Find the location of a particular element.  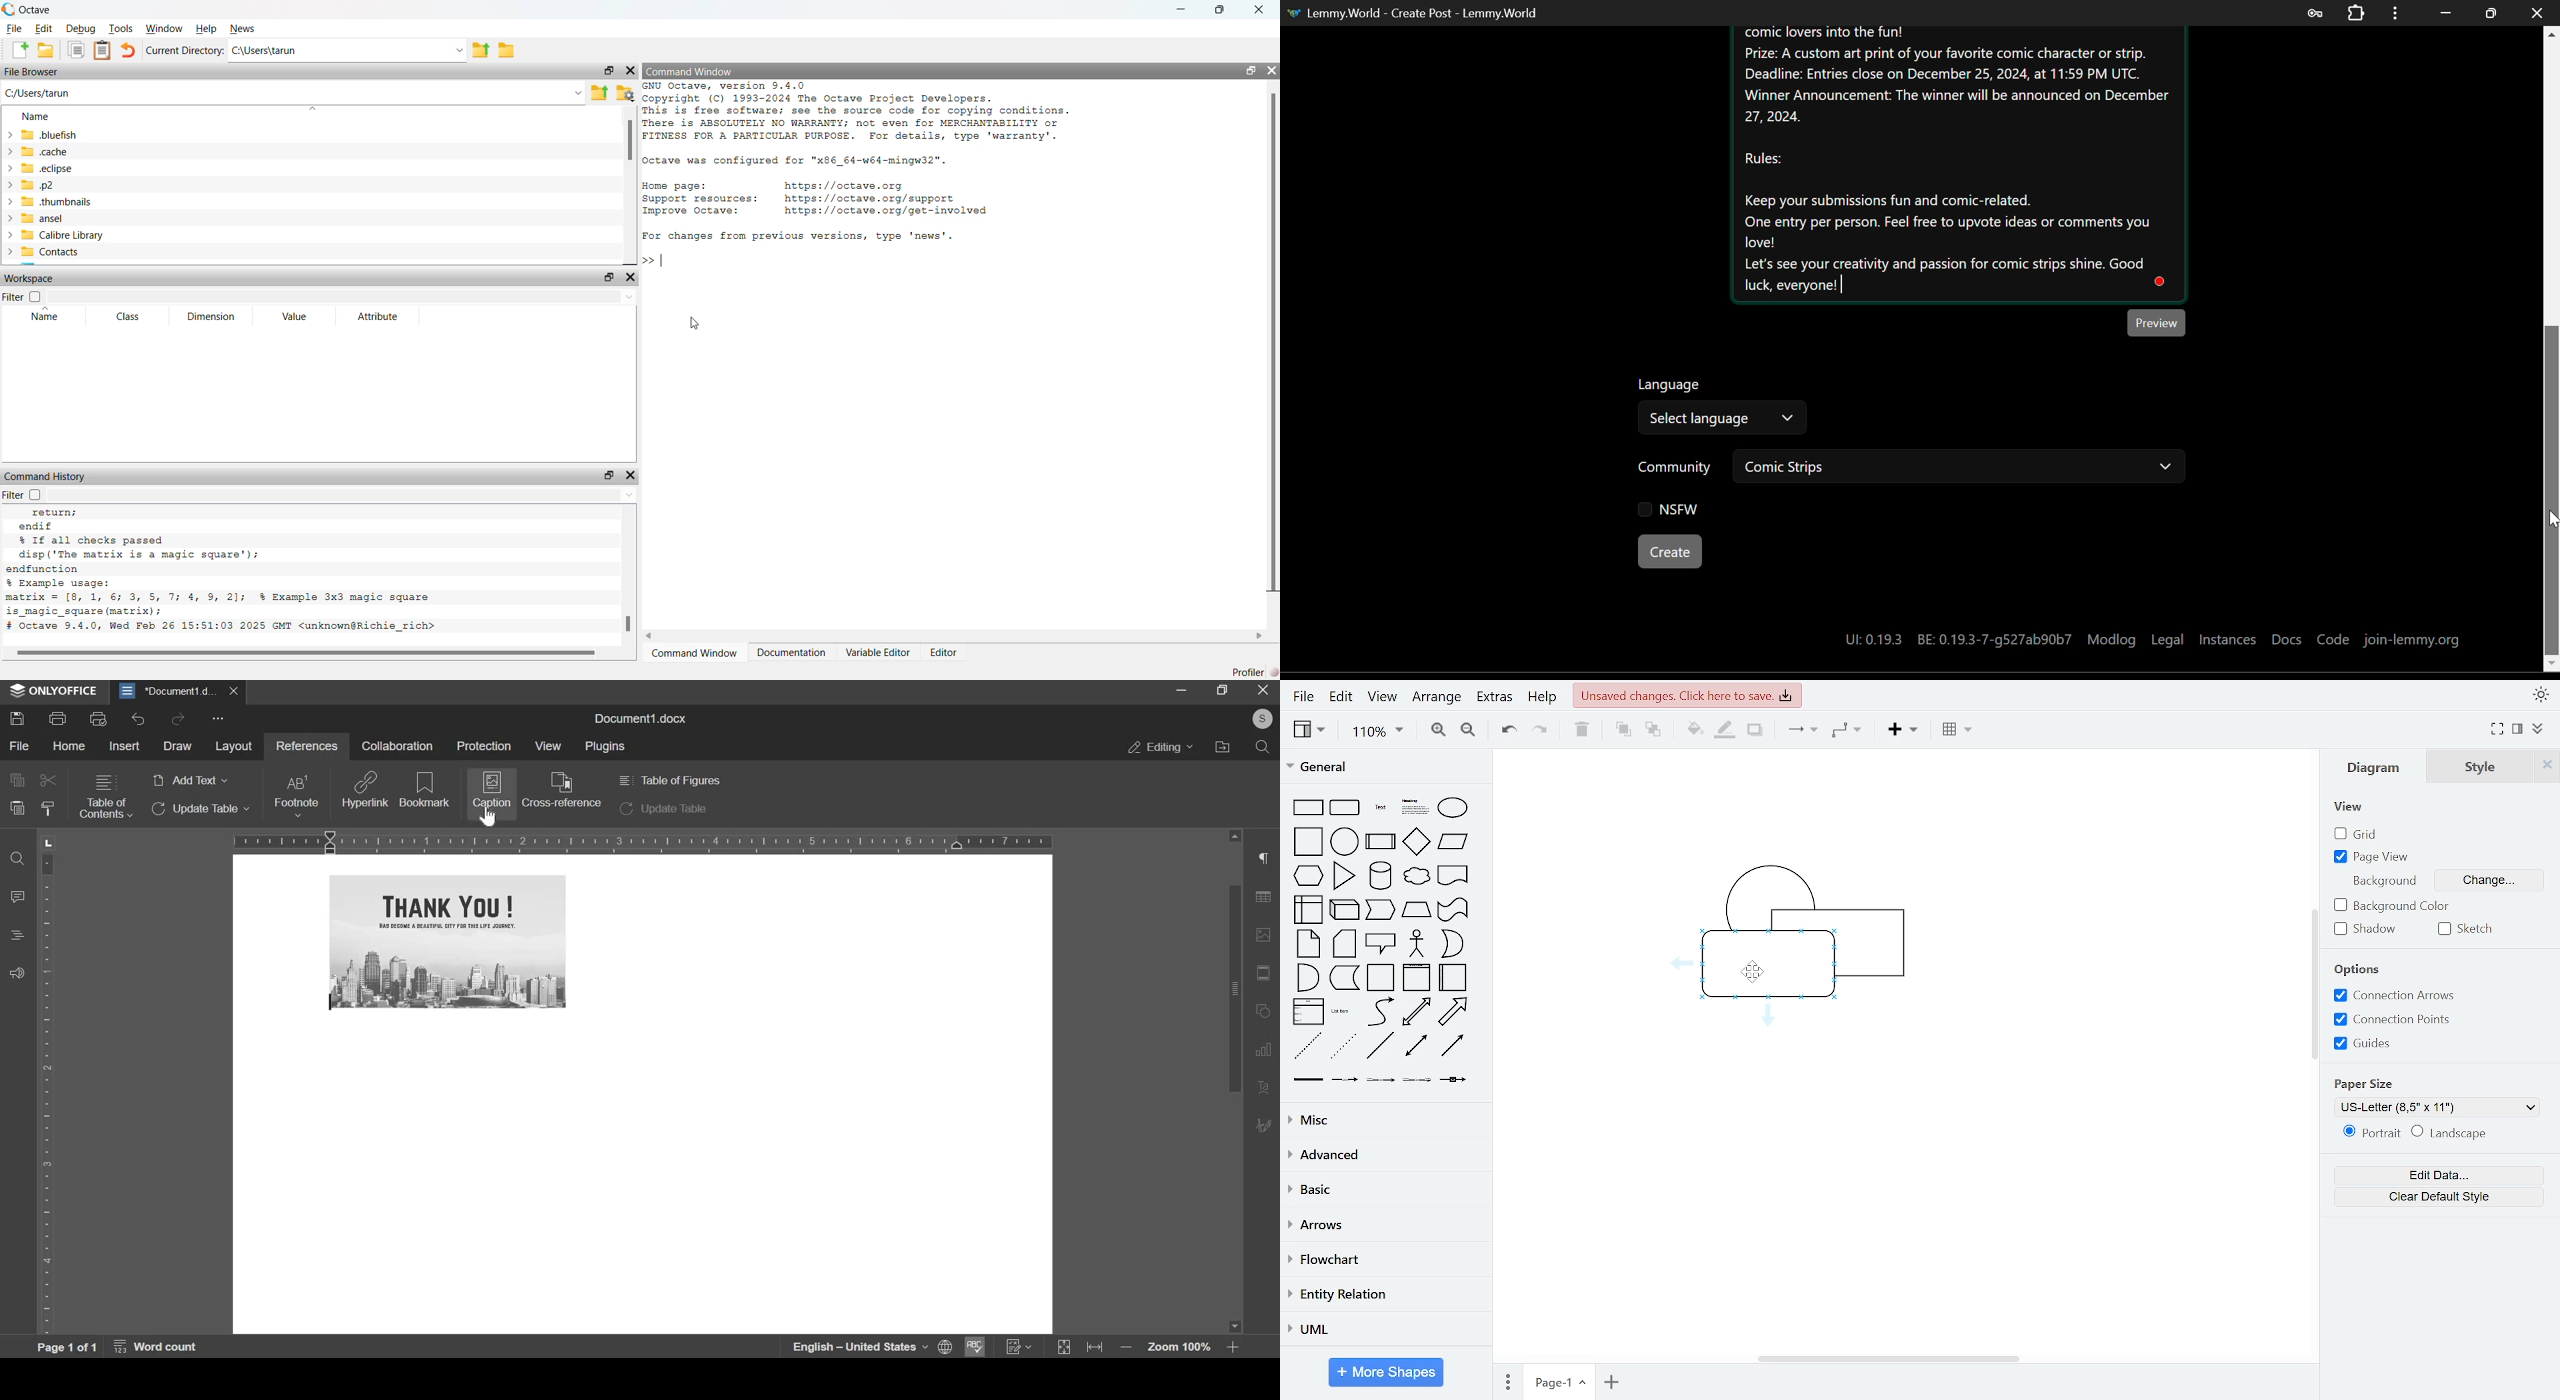

cursor is located at coordinates (488, 817).